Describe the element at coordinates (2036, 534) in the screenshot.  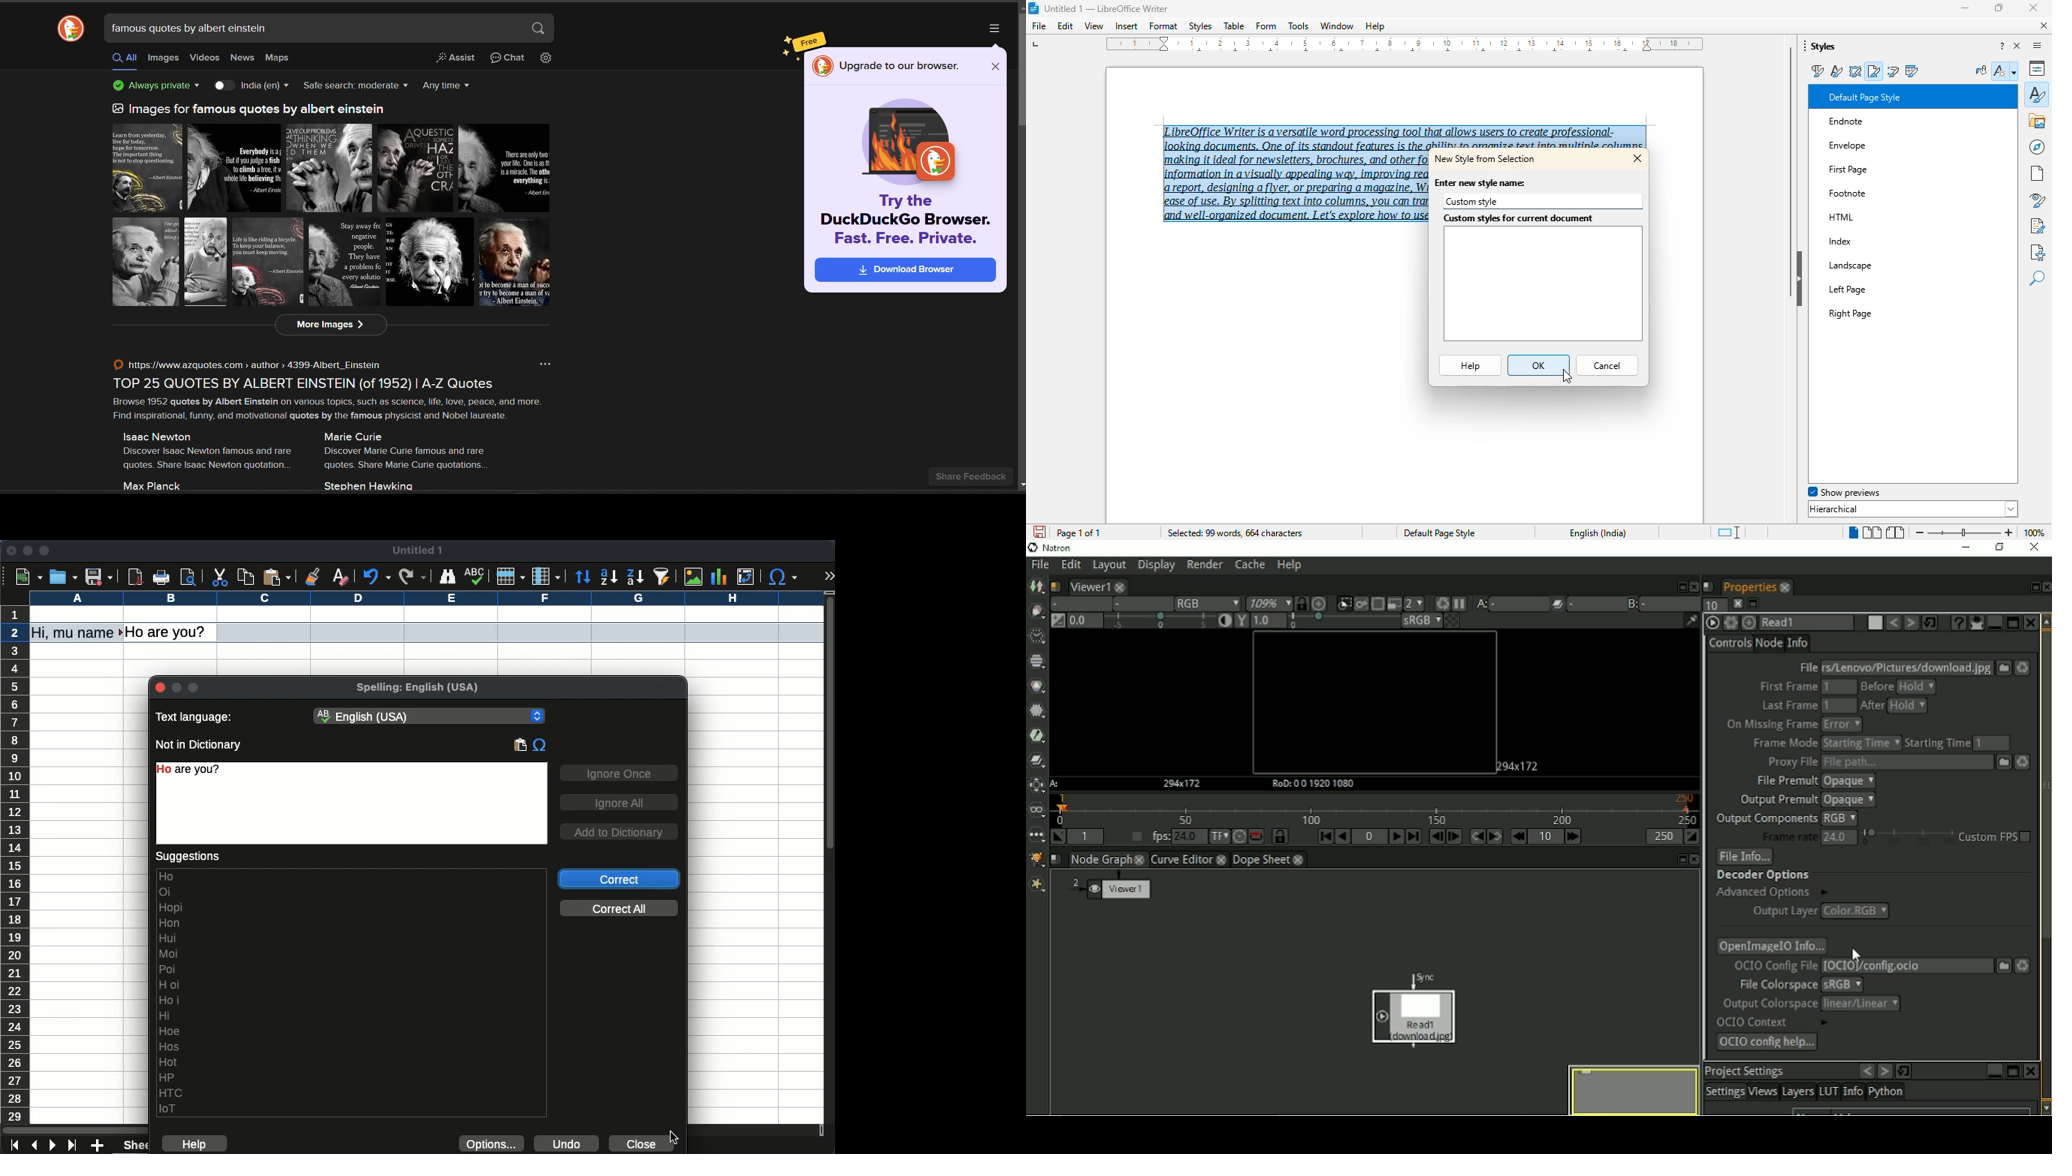
I see `100% (change zoom level)` at that location.